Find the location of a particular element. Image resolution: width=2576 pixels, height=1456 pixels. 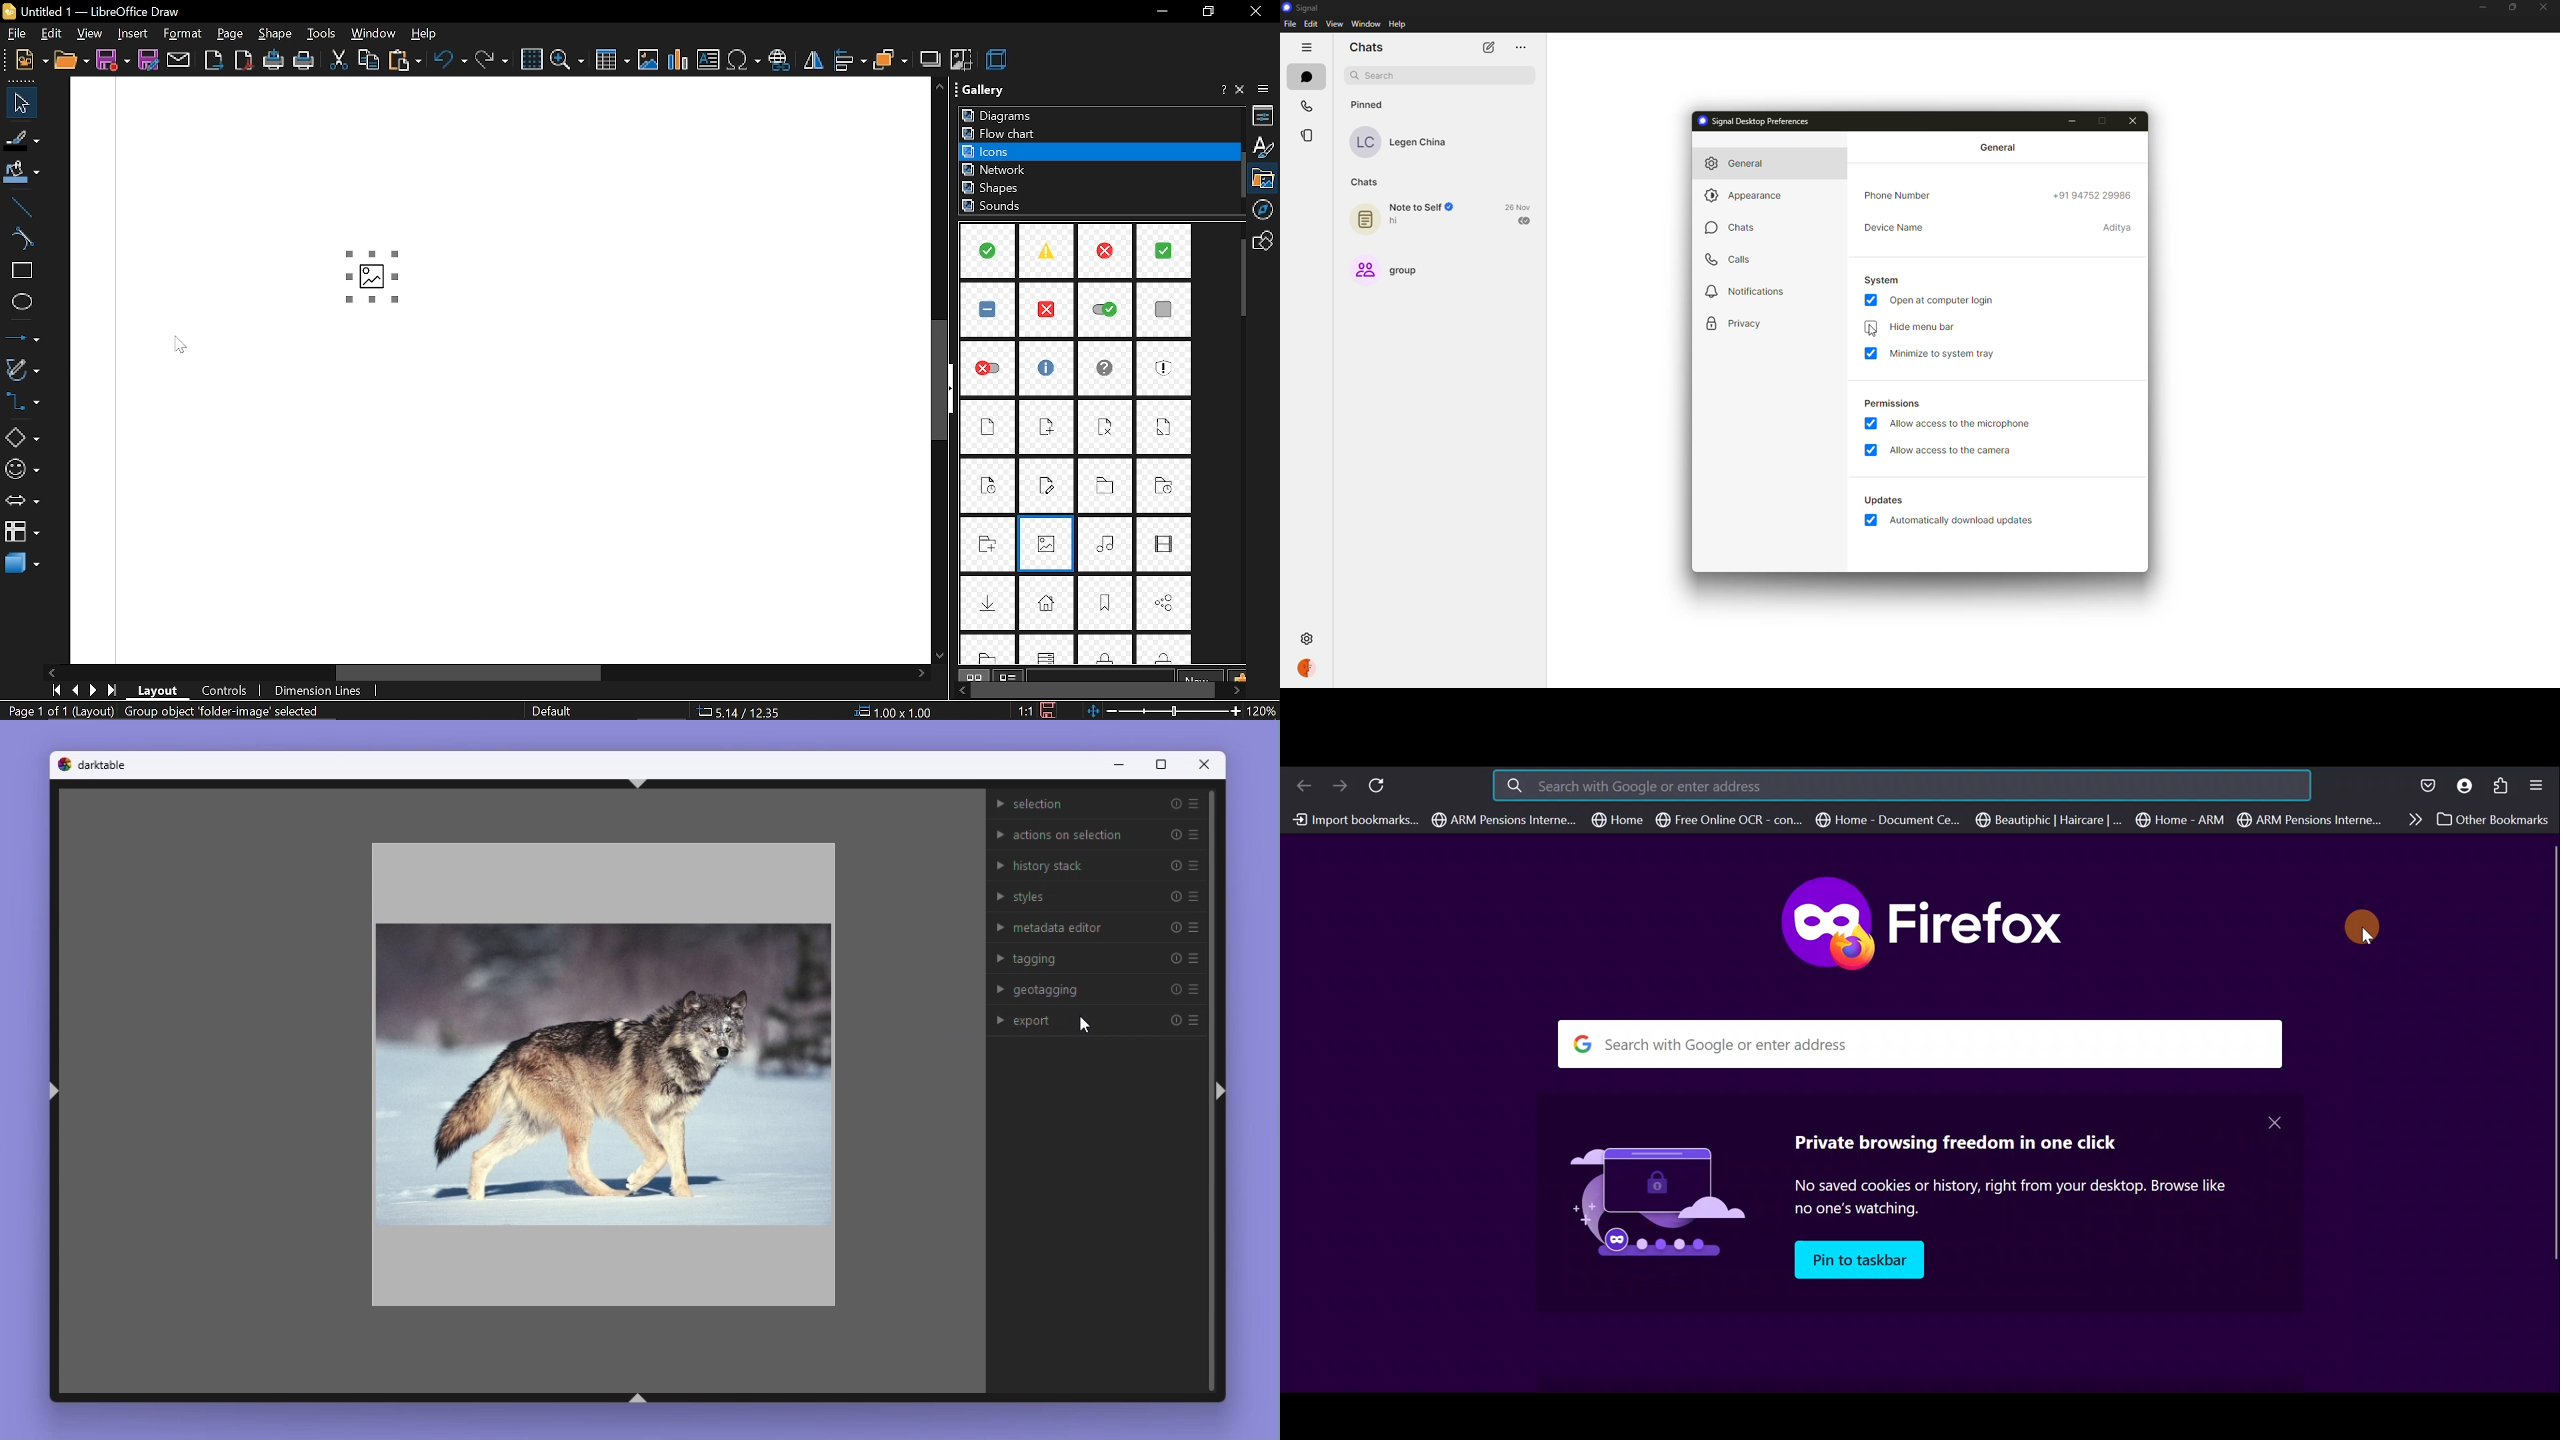

previous page is located at coordinates (74, 690).